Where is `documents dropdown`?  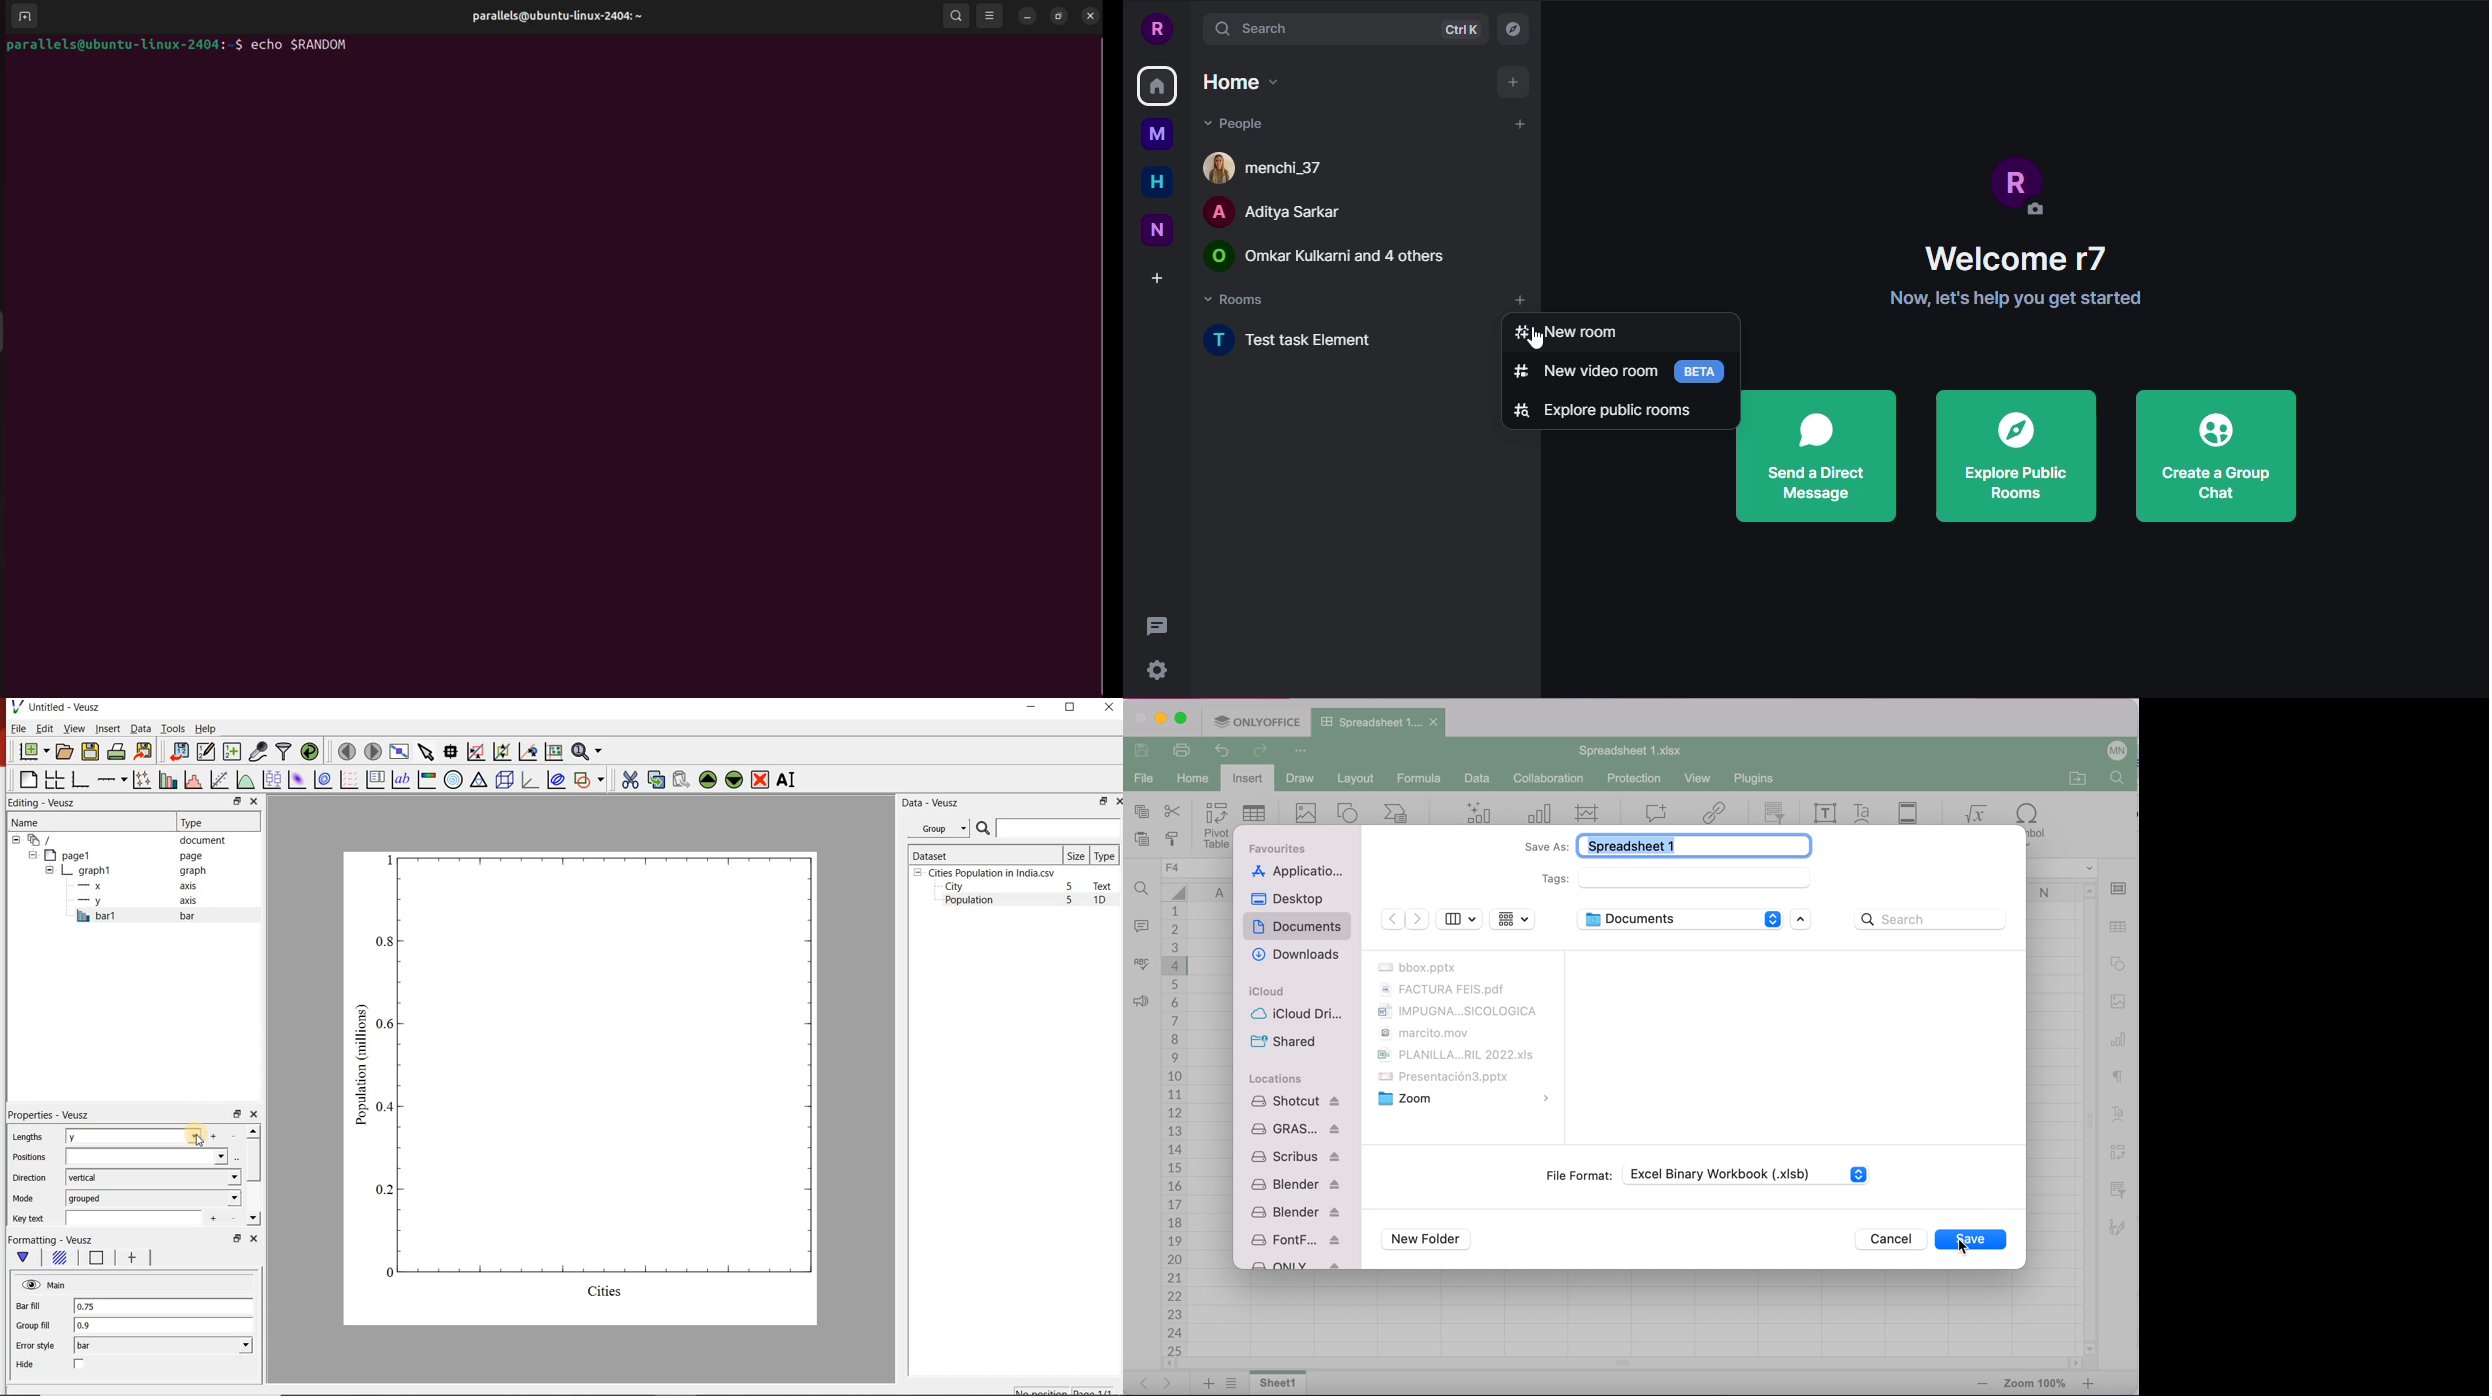
documents dropdown is located at coordinates (1678, 919).